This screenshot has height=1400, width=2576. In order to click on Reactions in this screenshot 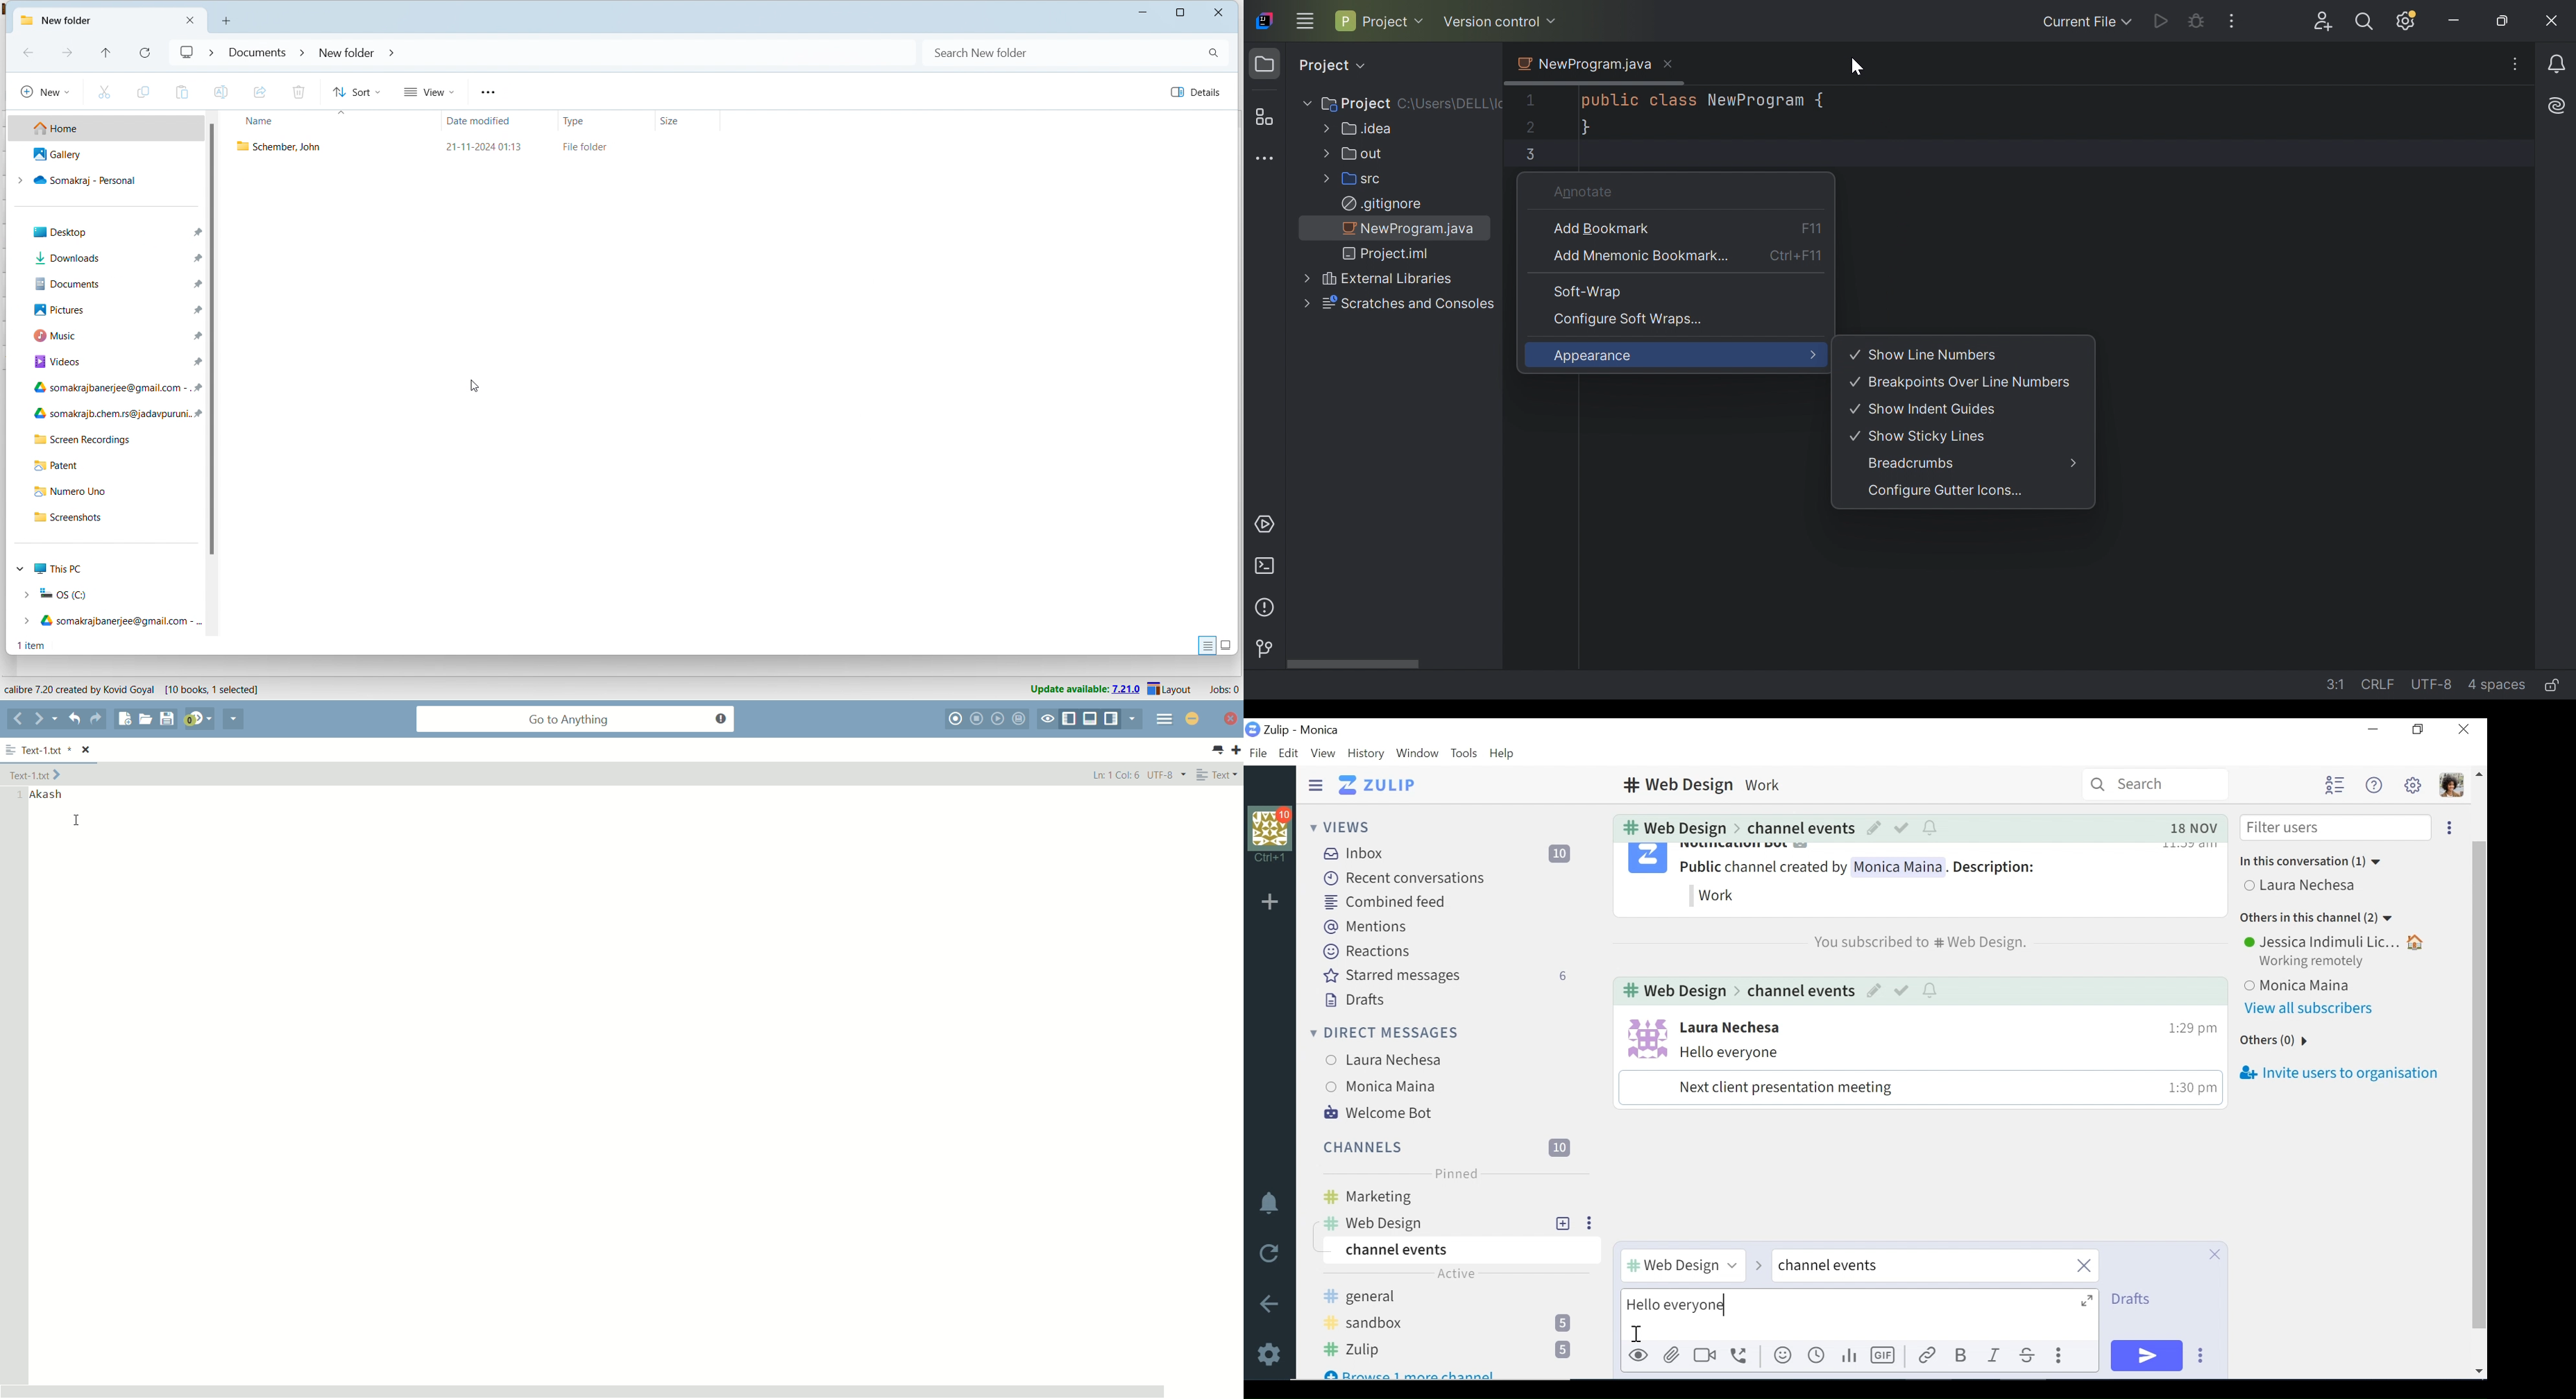, I will do `click(1365, 951)`.